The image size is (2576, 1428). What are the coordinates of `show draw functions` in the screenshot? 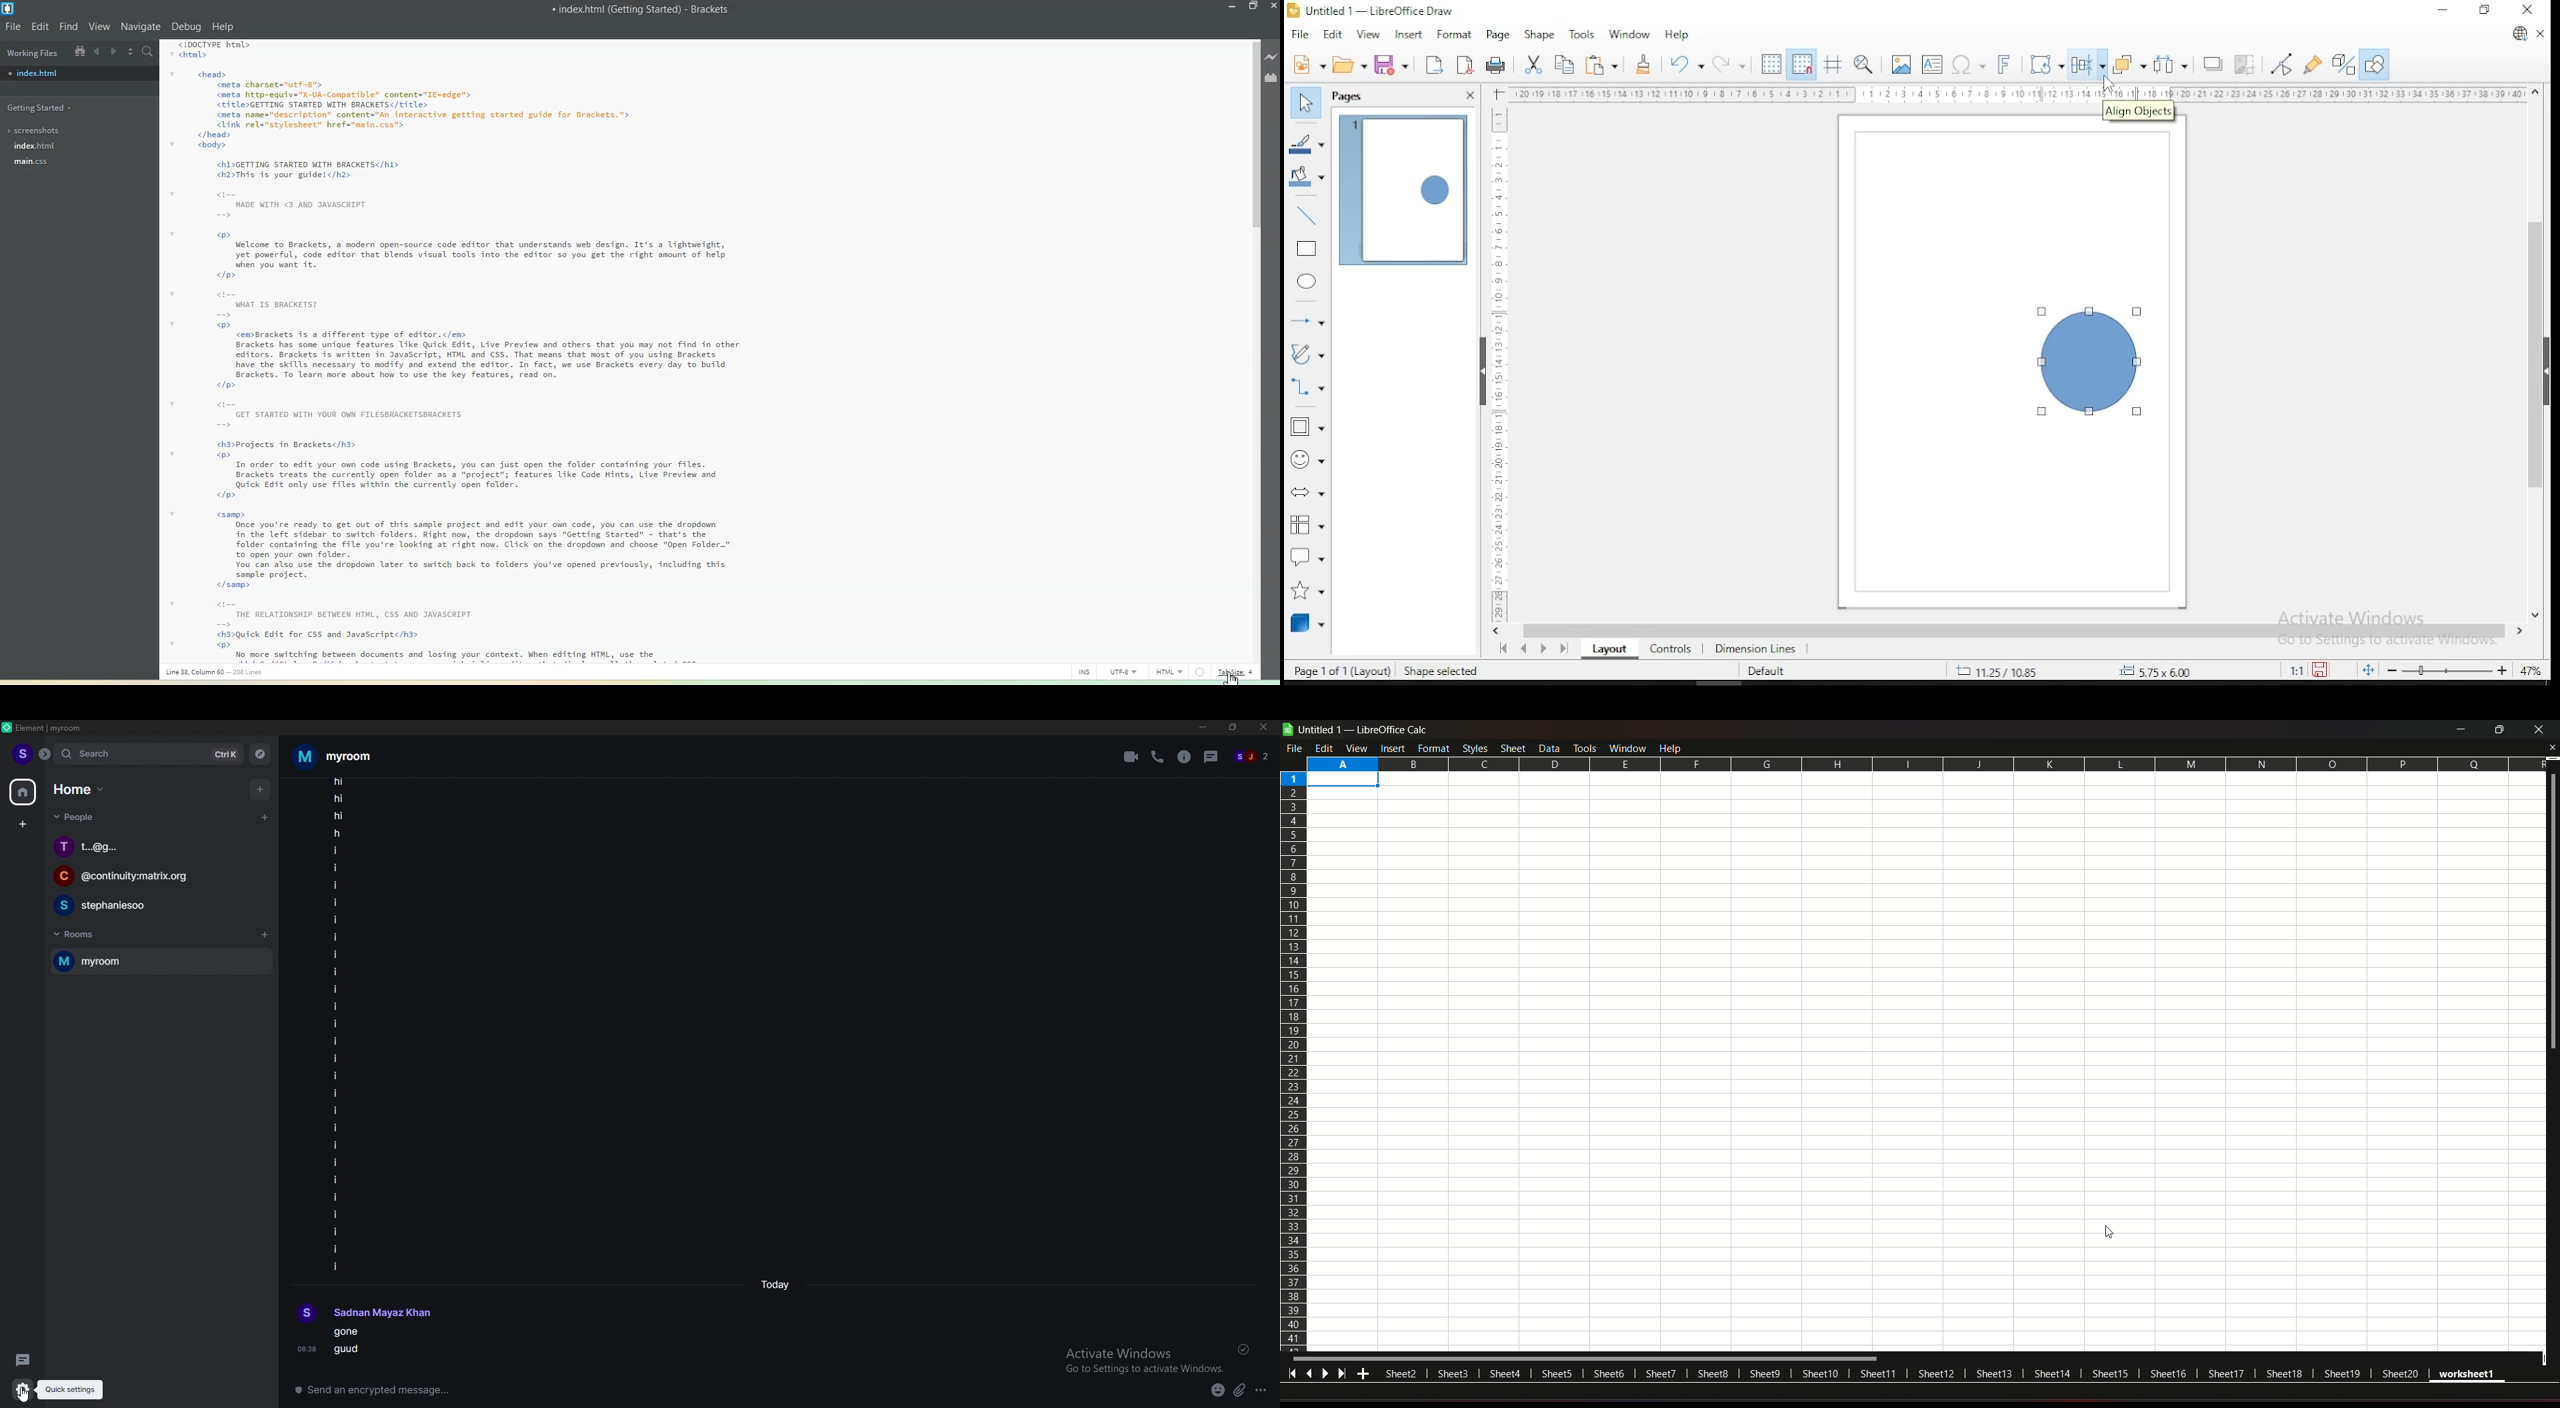 It's located at (2375, 65).